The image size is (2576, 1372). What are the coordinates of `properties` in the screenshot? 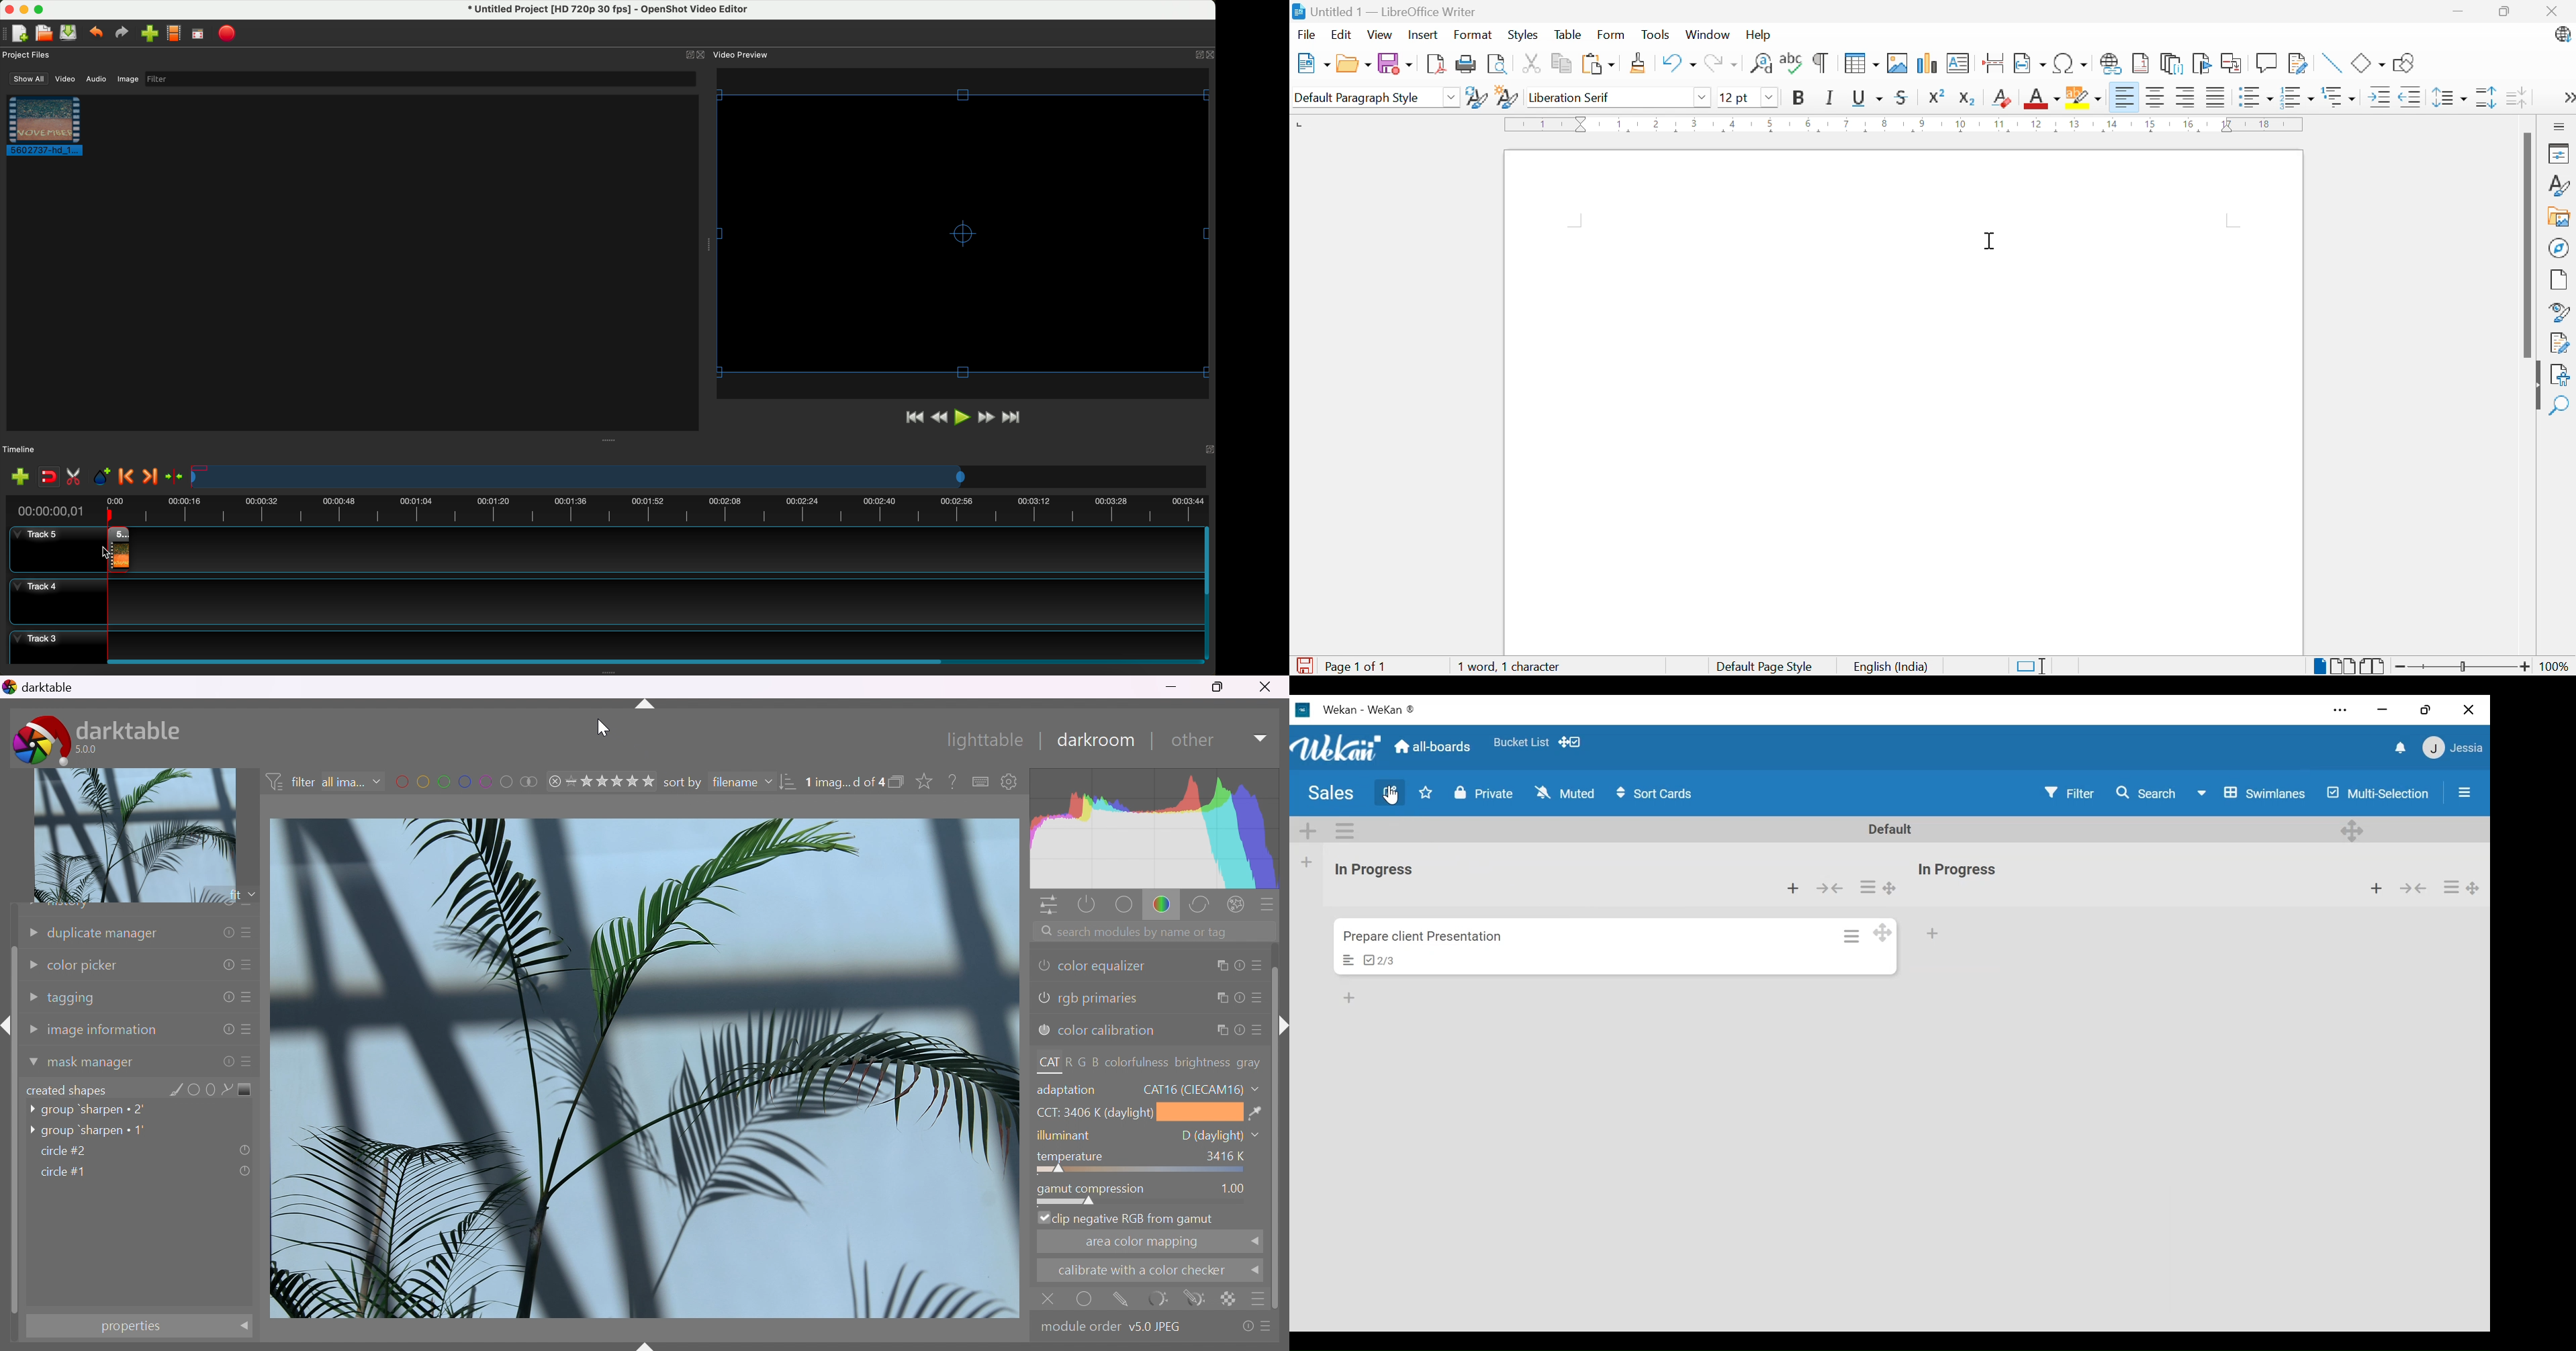 It's located at (141, 1325).